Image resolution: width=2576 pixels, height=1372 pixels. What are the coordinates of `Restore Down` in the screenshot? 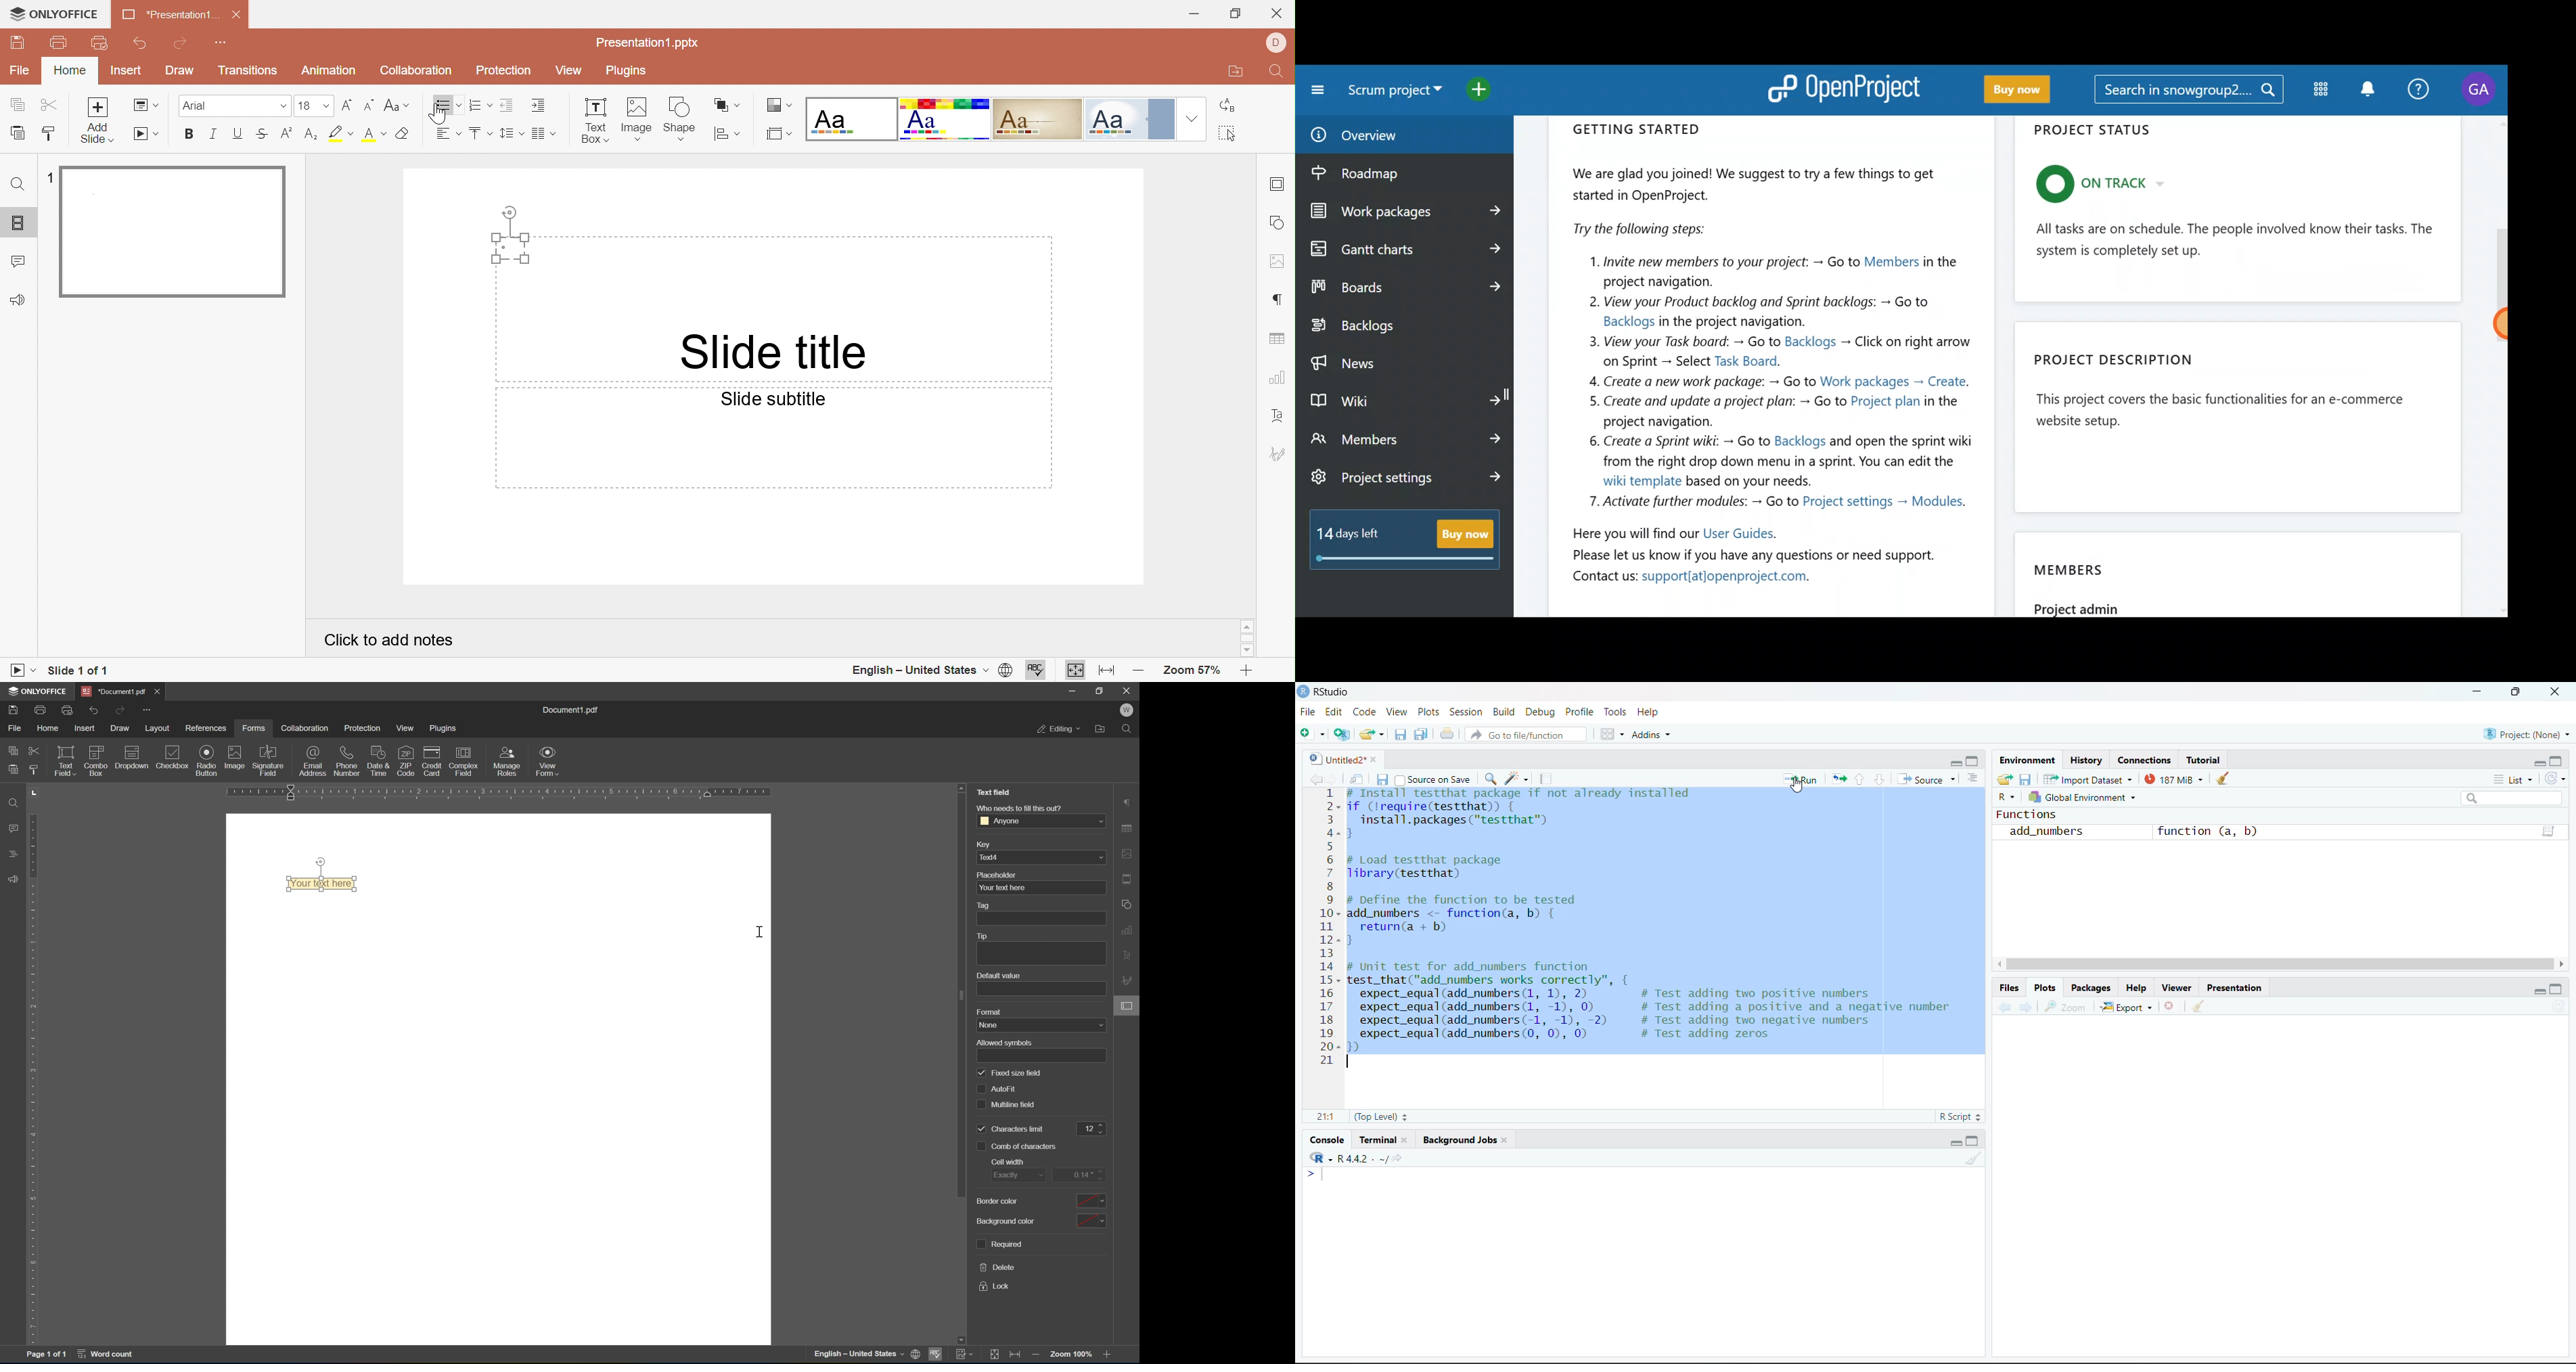 It's located at (1235, 15).